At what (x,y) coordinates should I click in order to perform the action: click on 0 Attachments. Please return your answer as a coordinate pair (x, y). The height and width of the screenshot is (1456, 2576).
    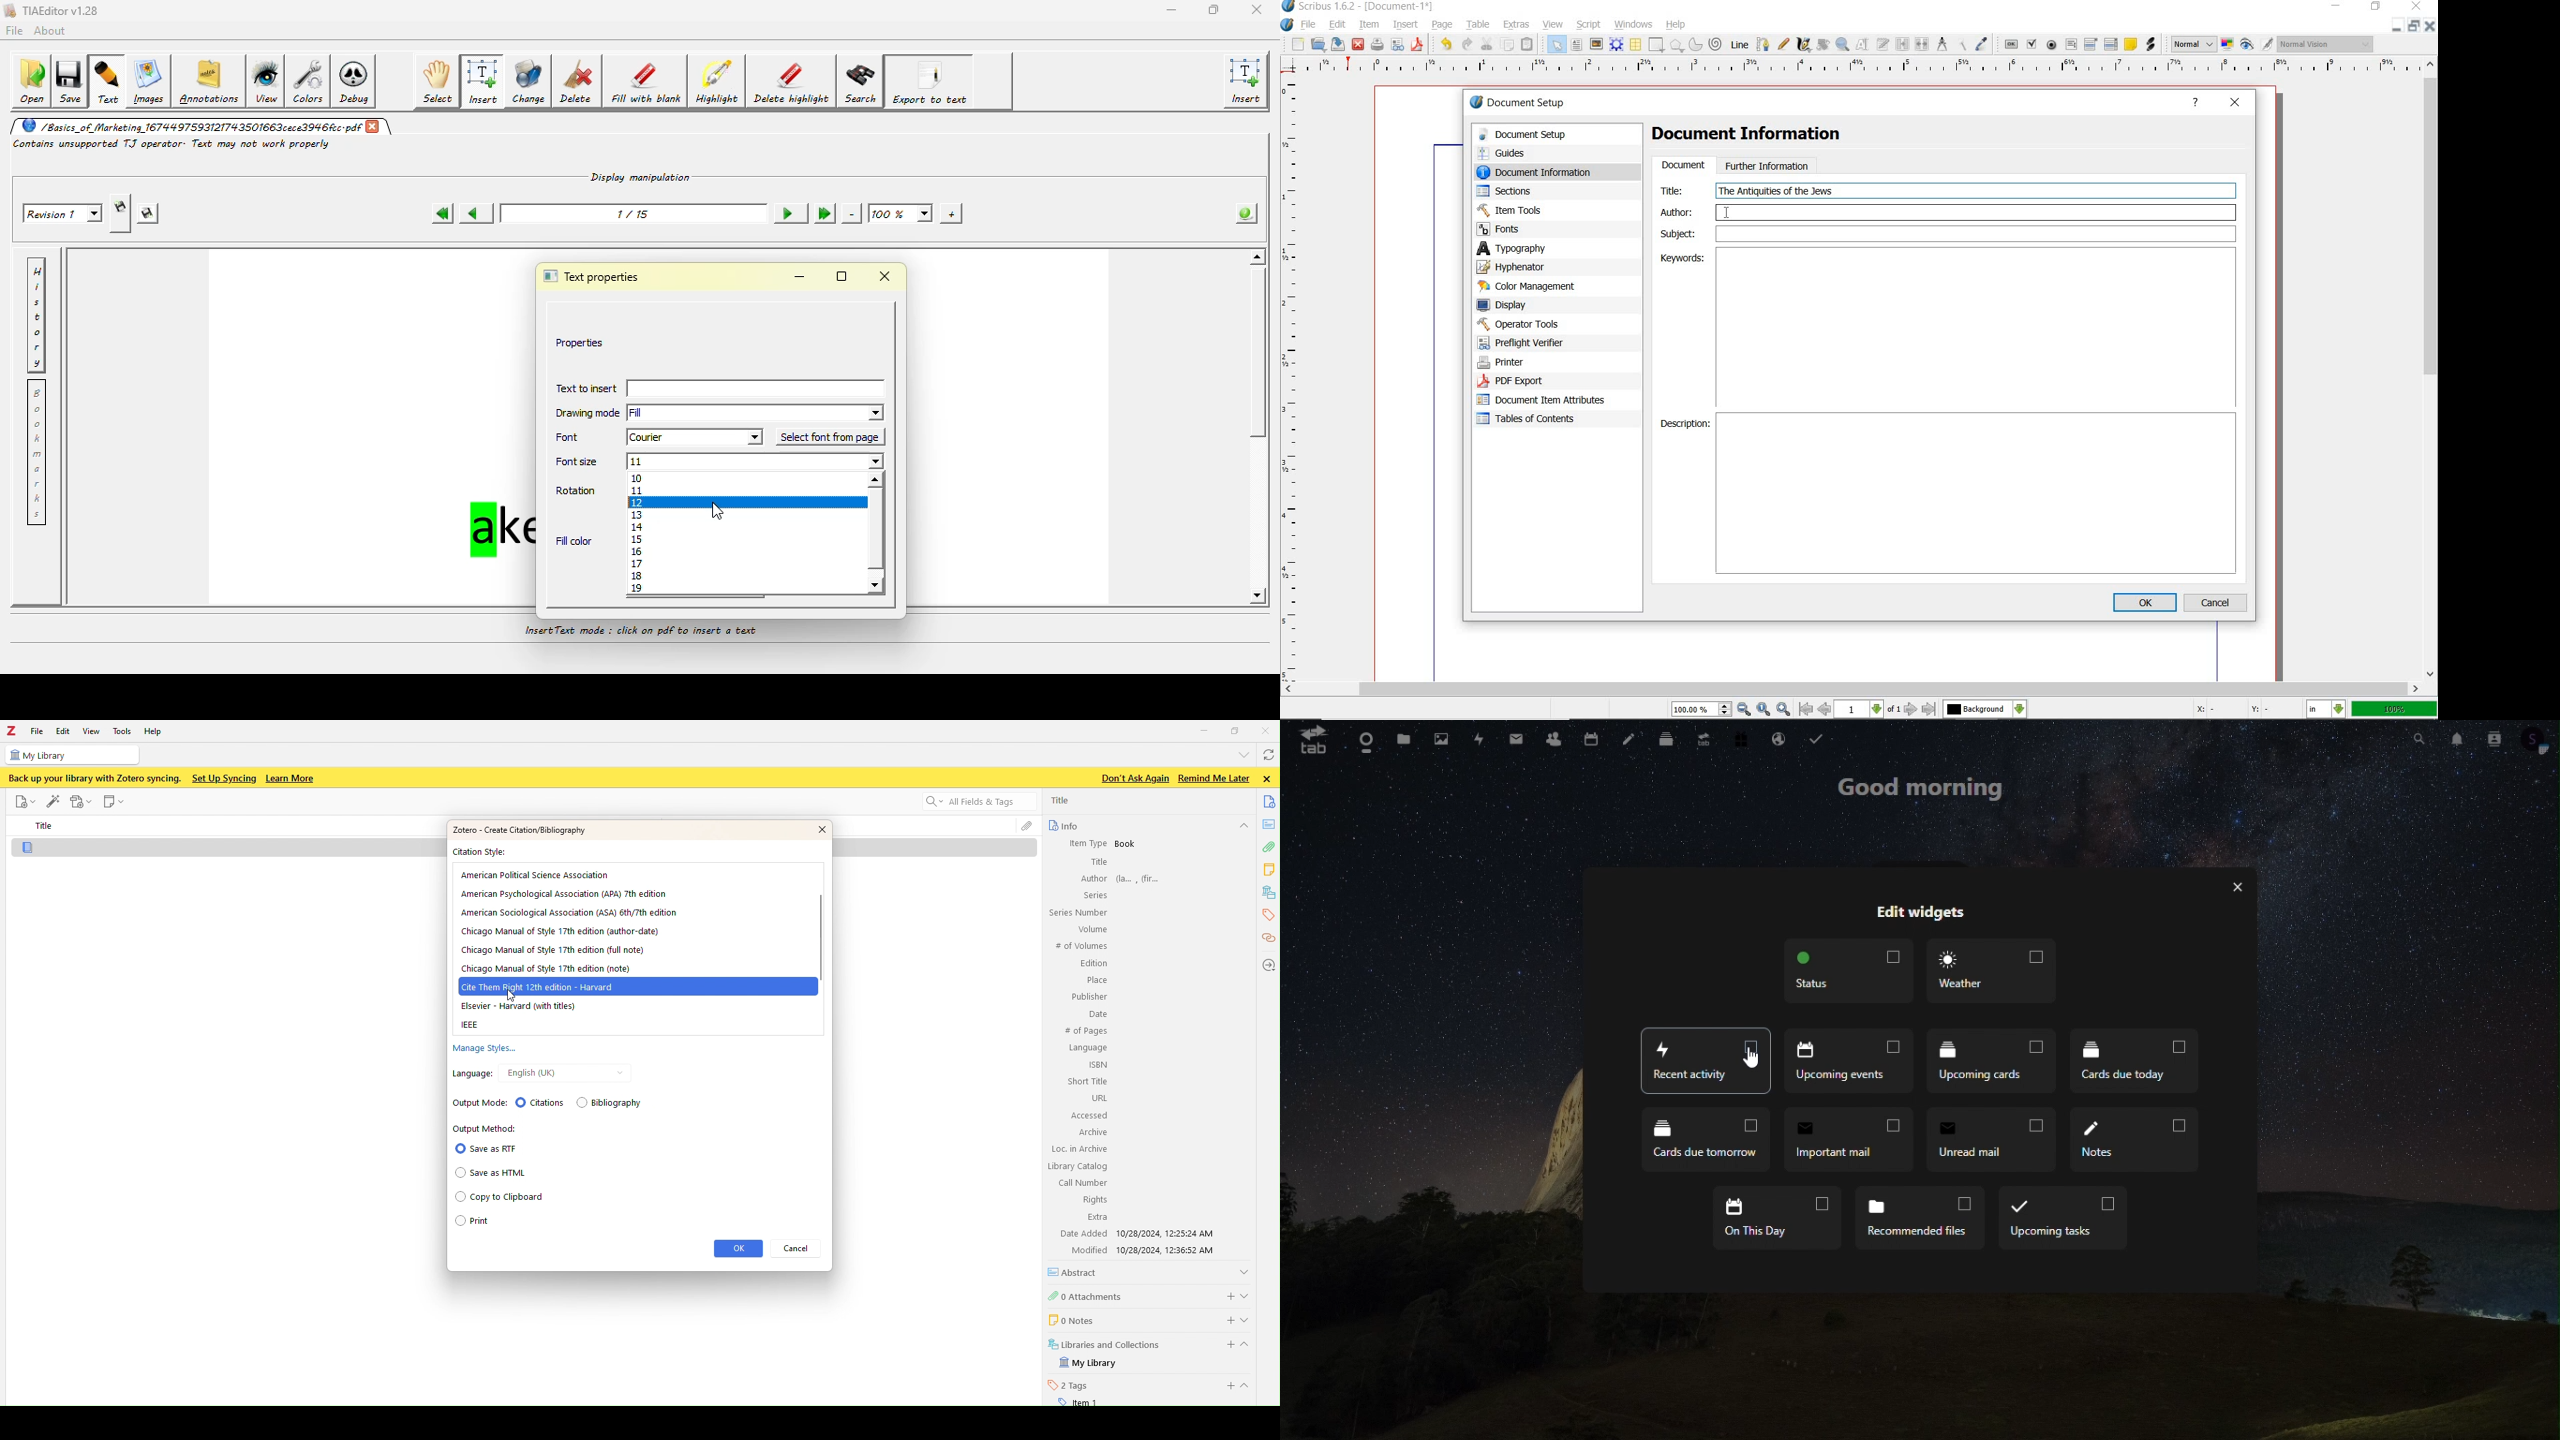
    Looking at the image, I should click on (1086, 1295).